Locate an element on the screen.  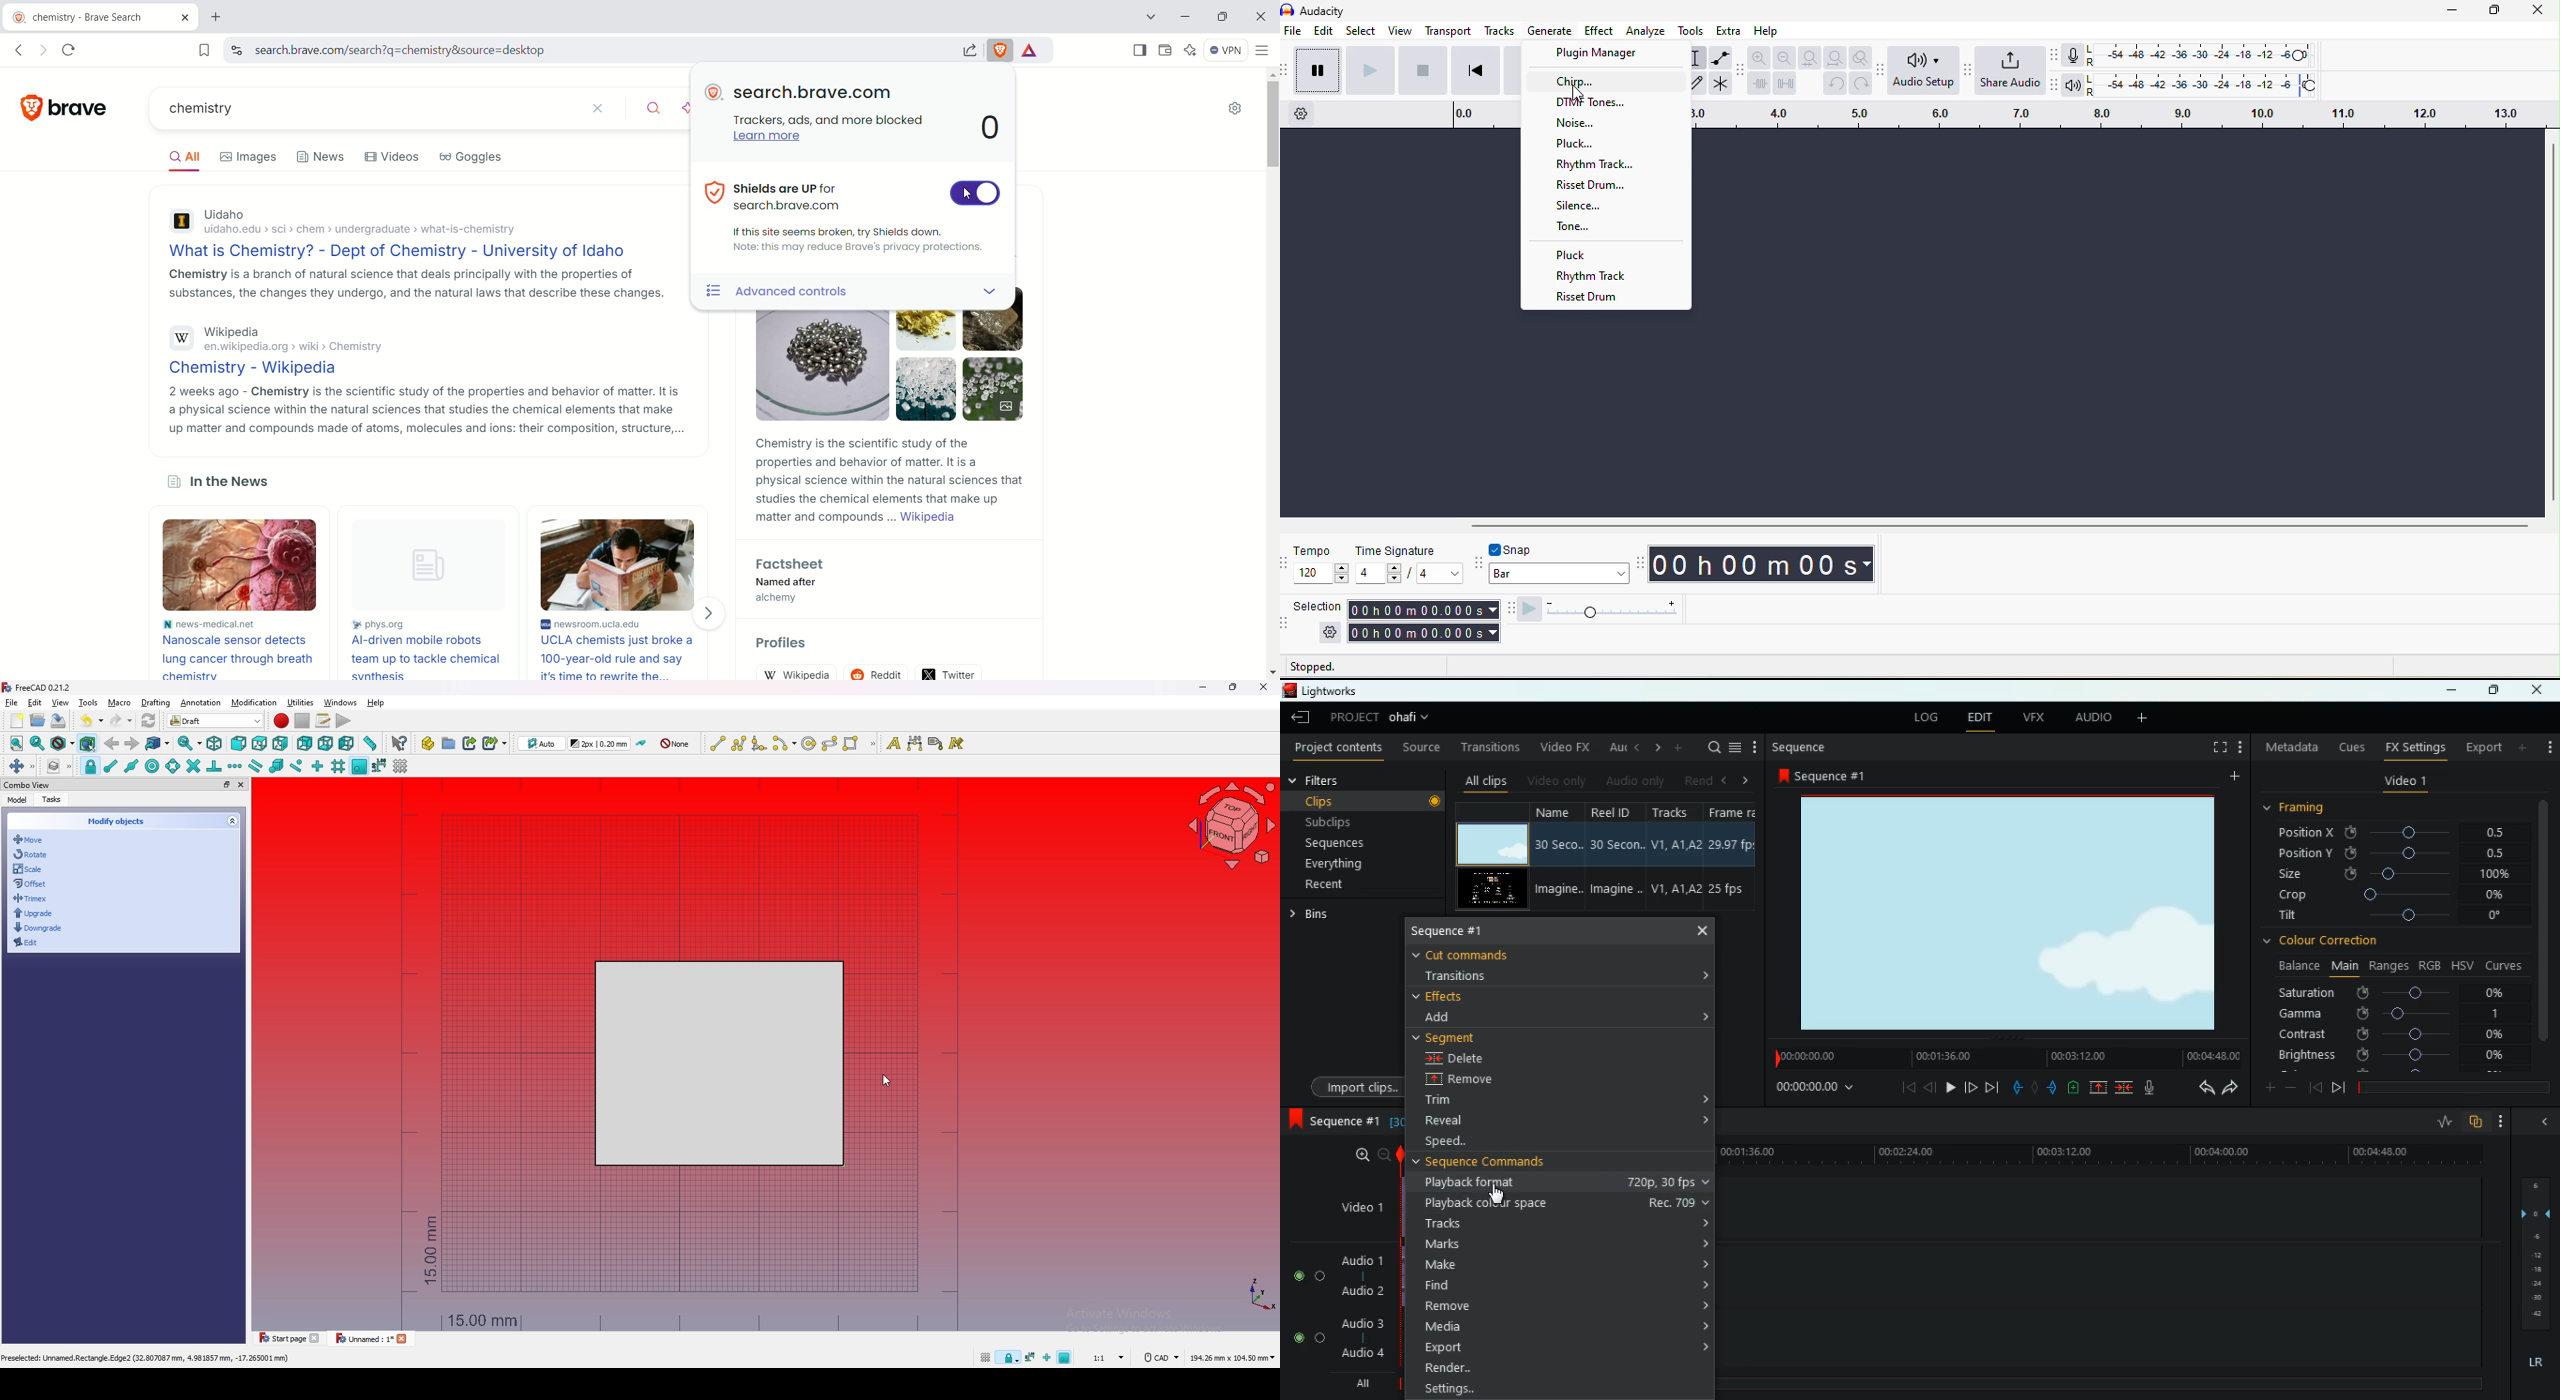
manage layers is located at coordinates (59, 766).